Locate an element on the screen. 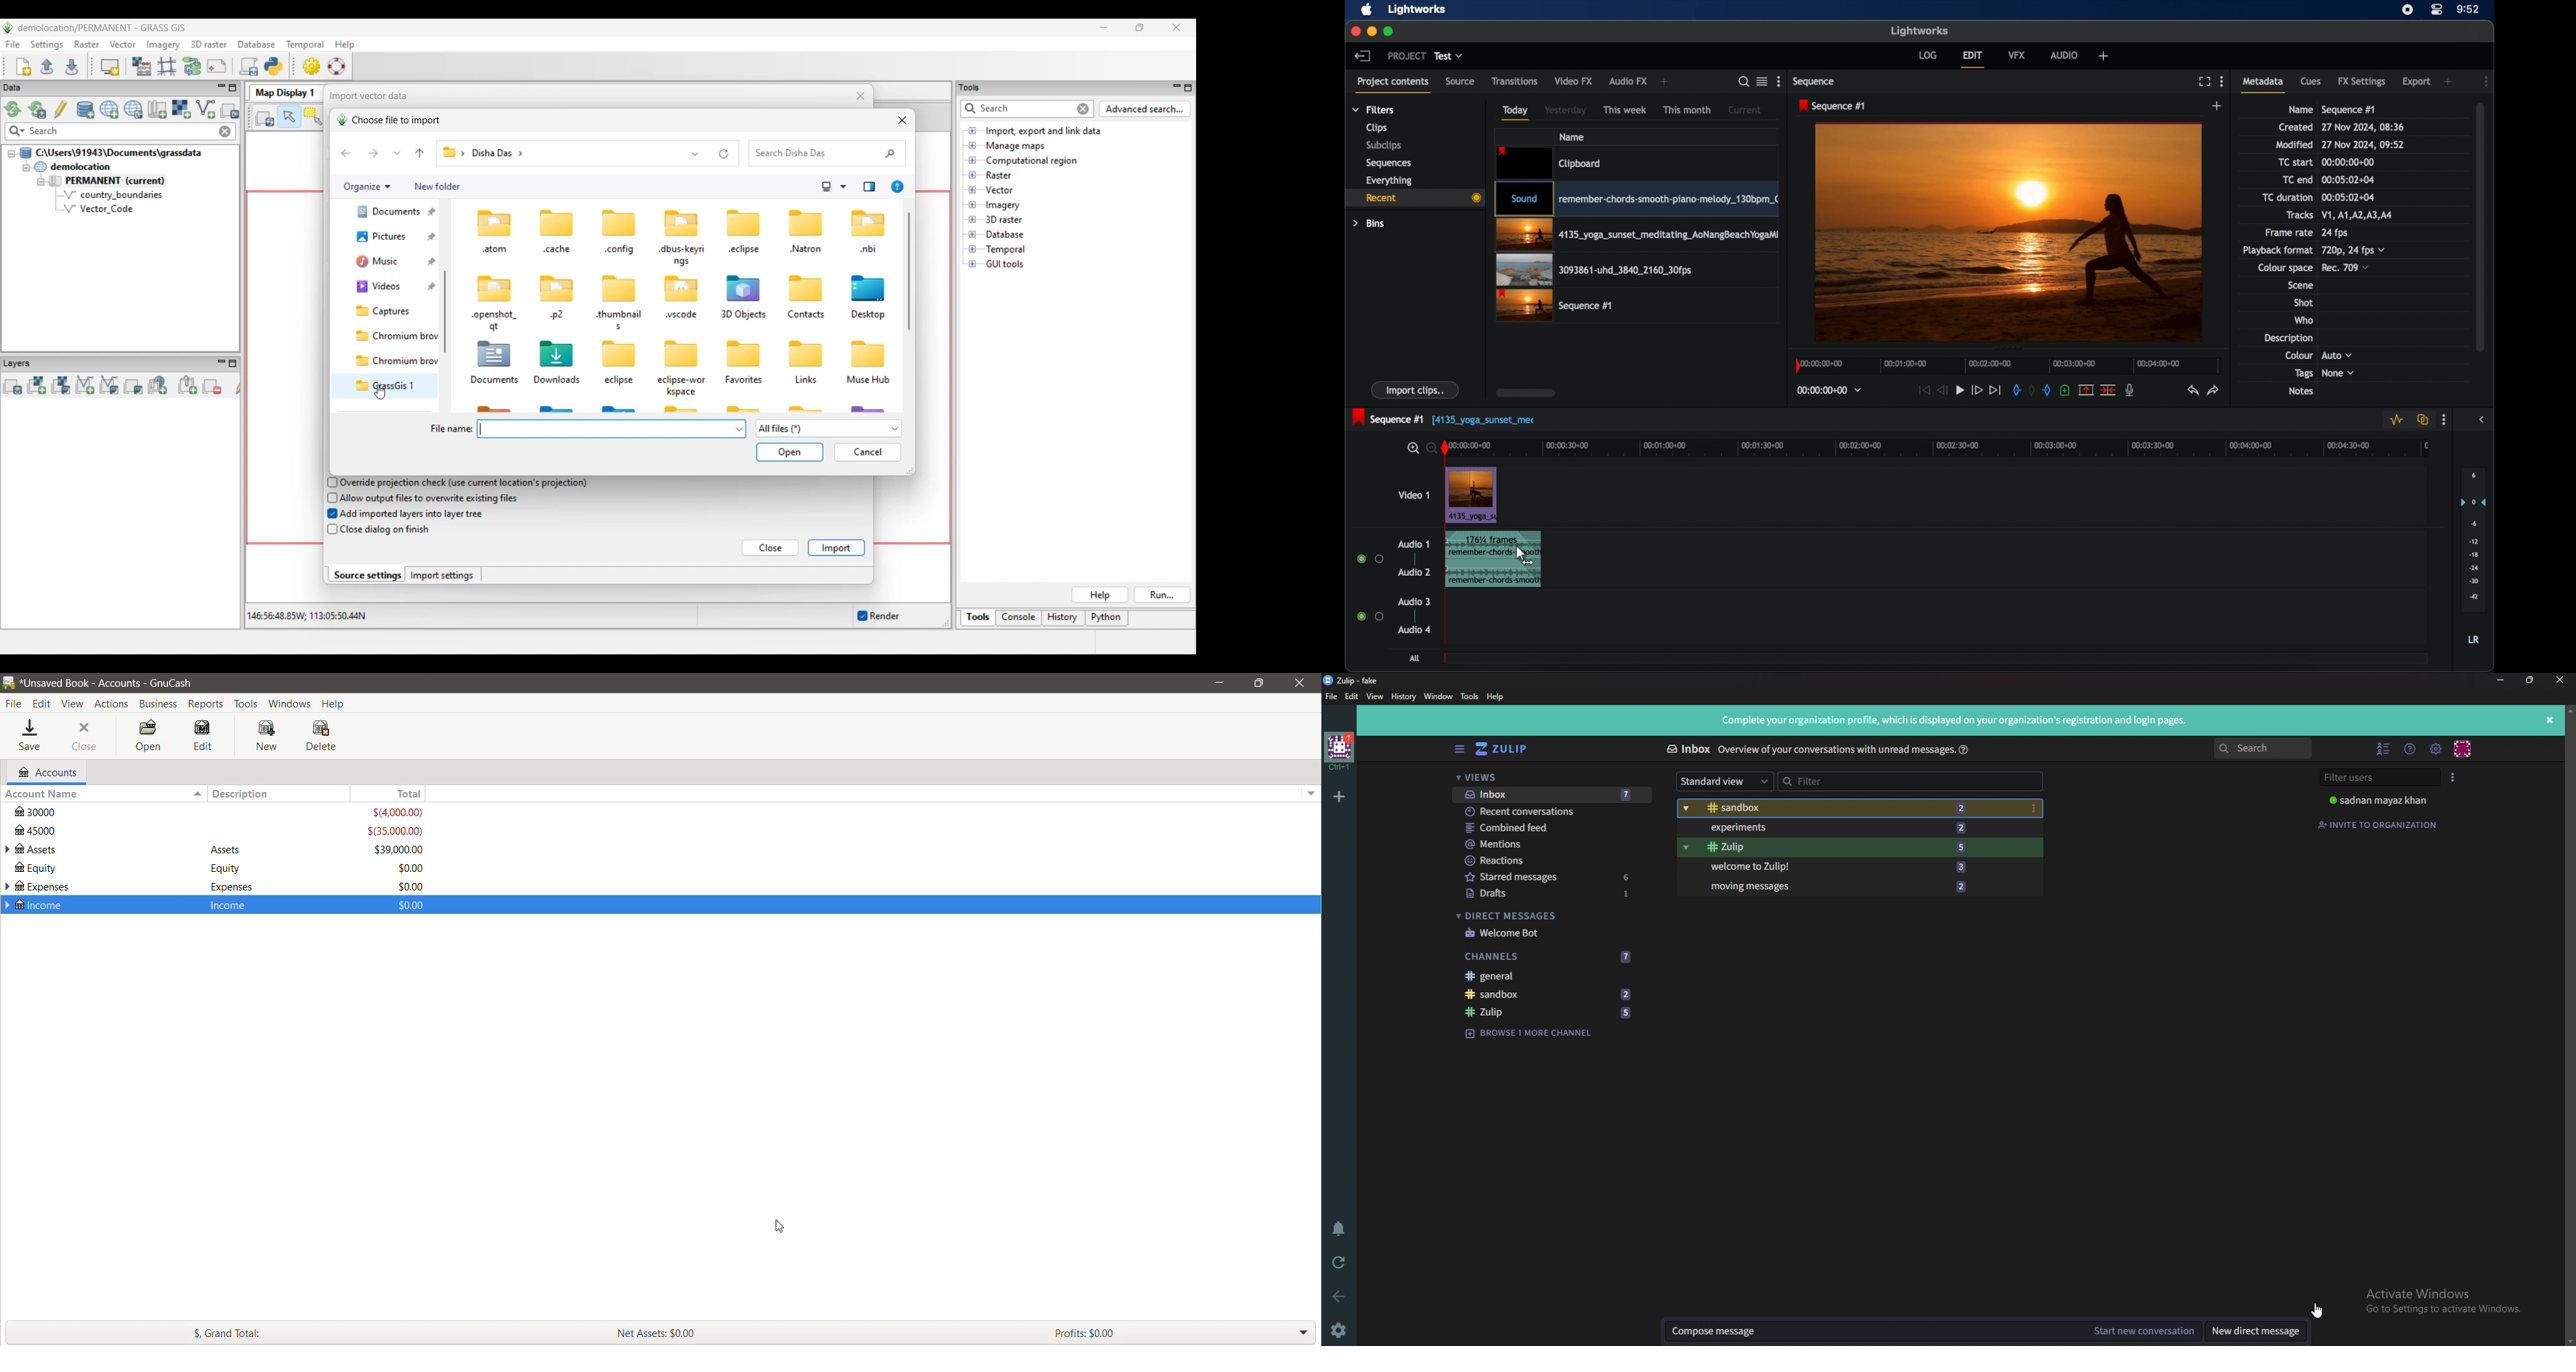 This screenshot has height=1372, width=2576. tracks is located at coordinates (2362, 215).